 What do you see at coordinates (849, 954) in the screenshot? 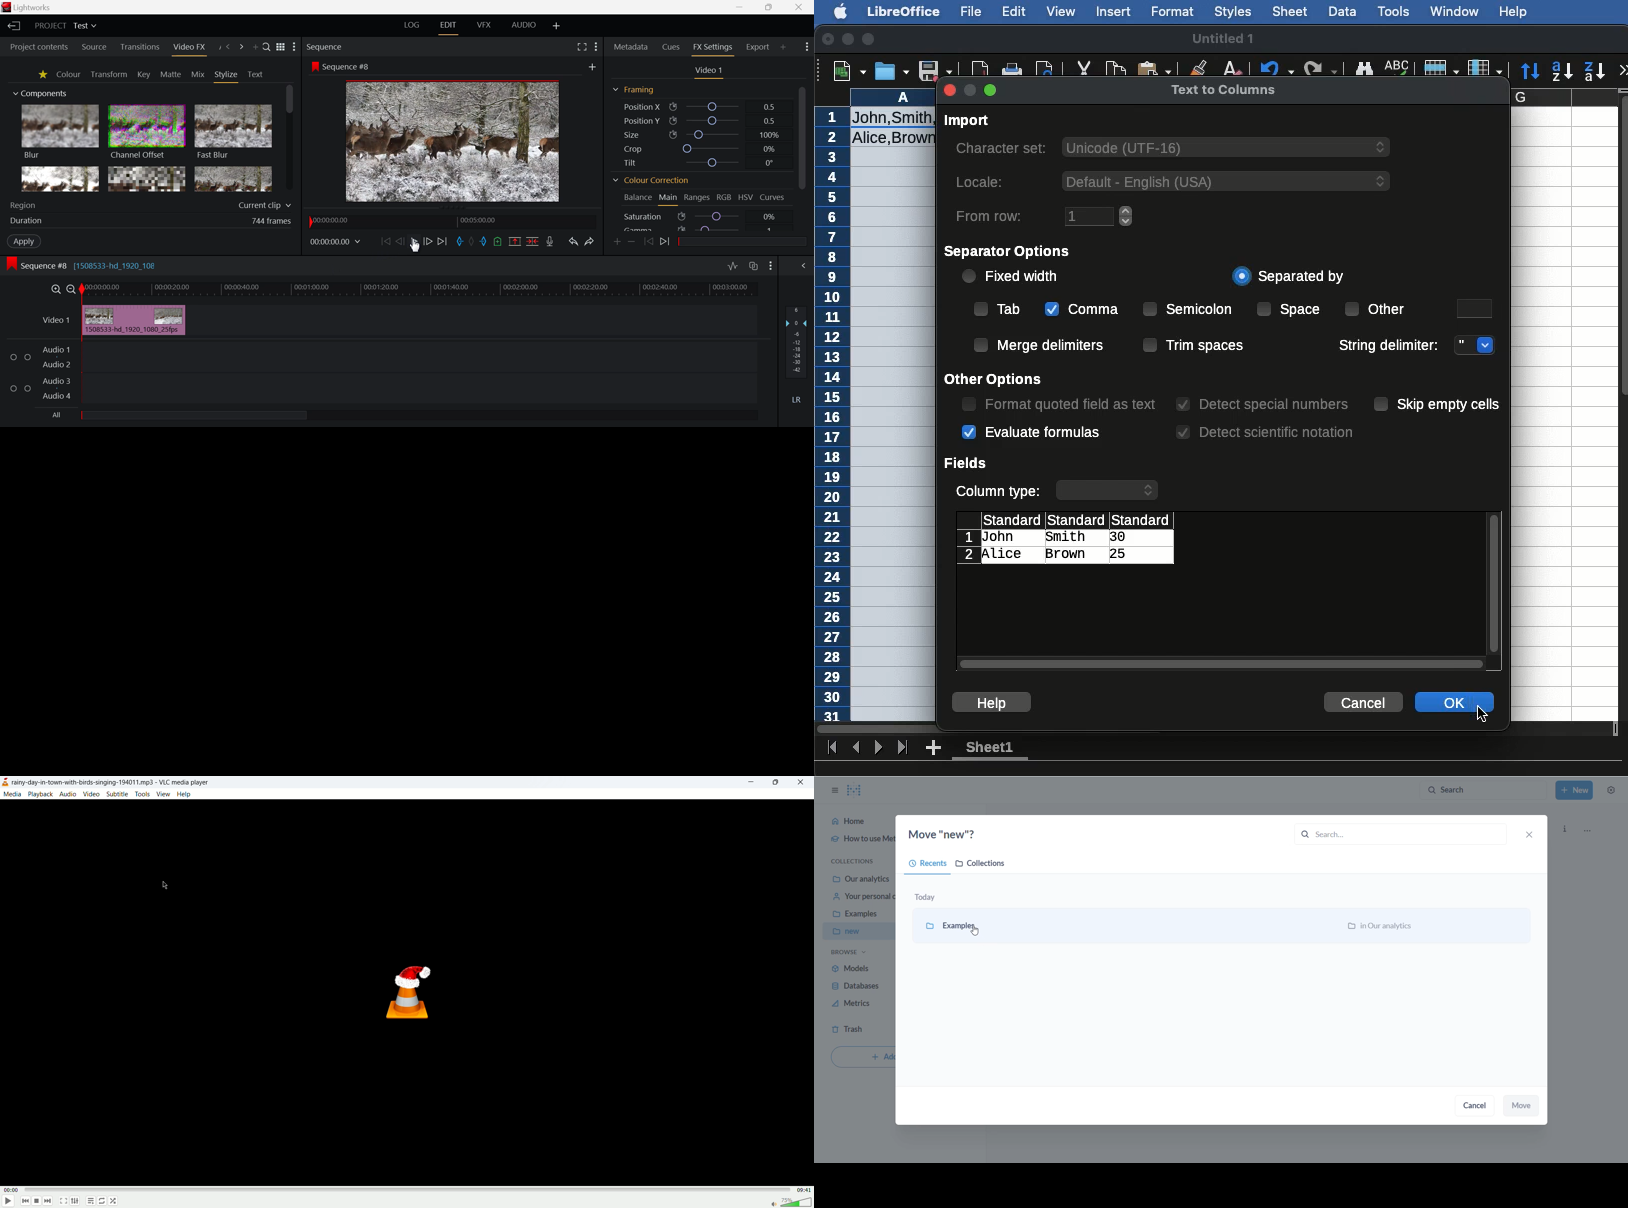
I see `browse` at bounding box center [849, 954].